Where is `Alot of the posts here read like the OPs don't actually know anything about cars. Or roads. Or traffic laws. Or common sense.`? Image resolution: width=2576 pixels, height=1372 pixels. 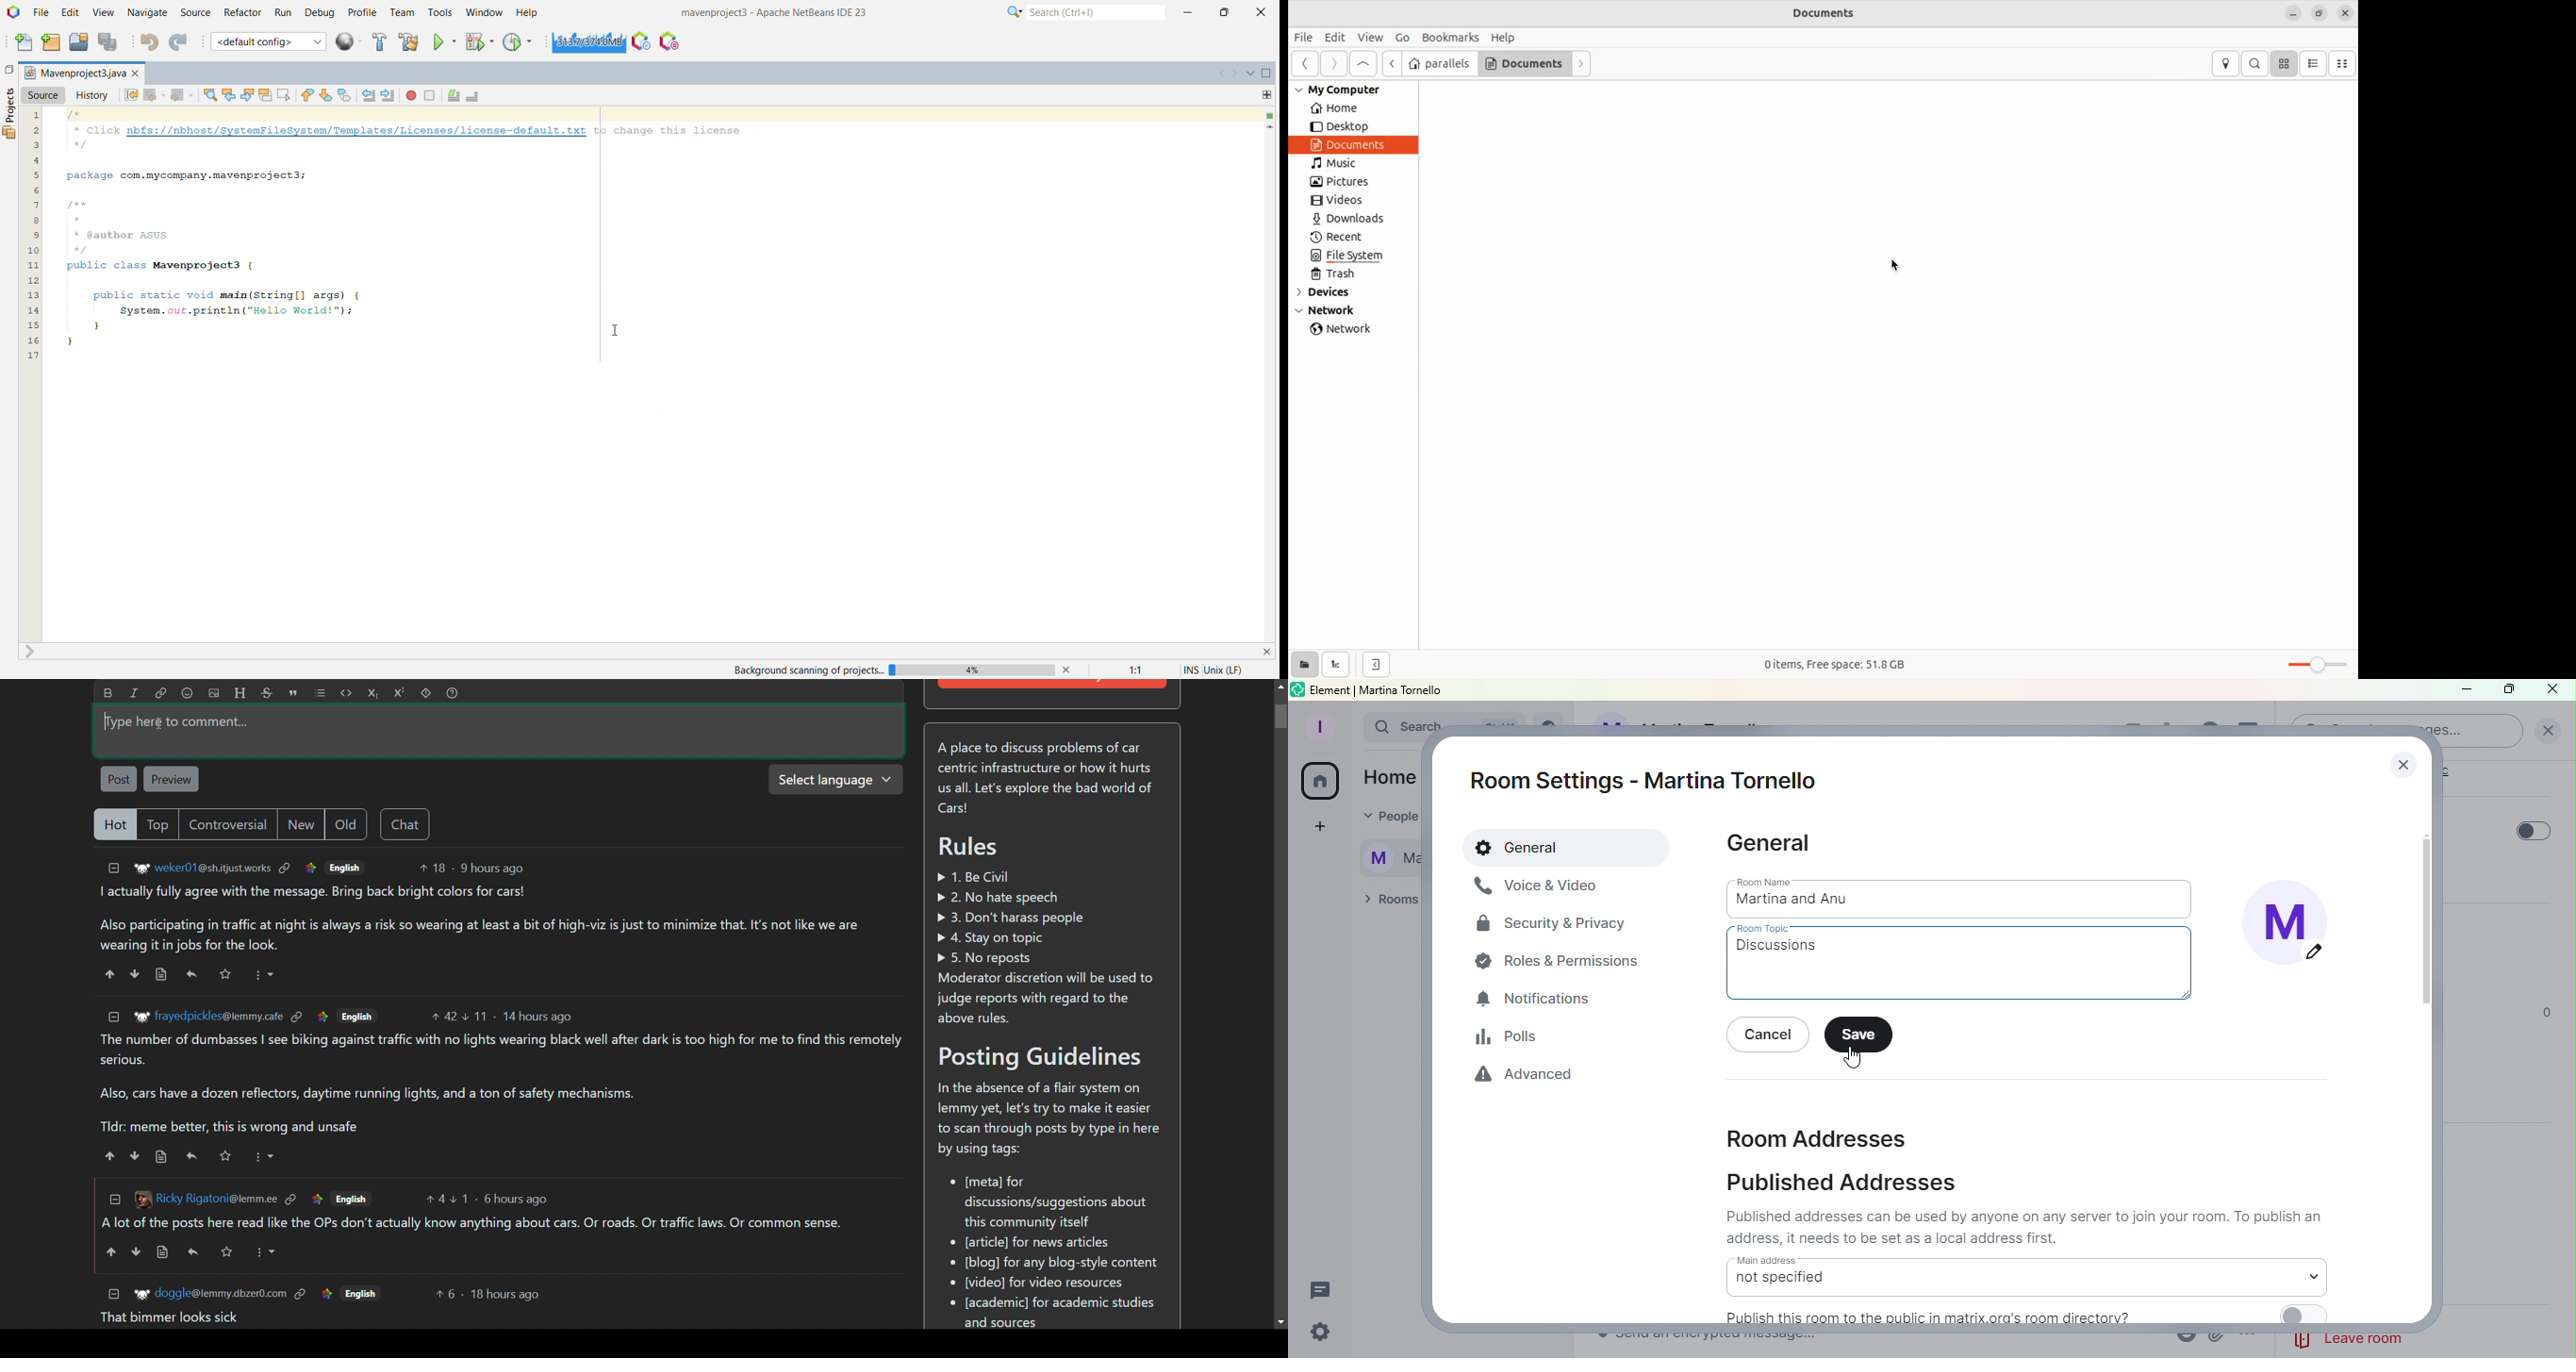 Alot of the posts here read like the OPs don't actually know anything about cars. Or roads. Or traffic laws. Or common sense. is located at coordinates (474, 1224).